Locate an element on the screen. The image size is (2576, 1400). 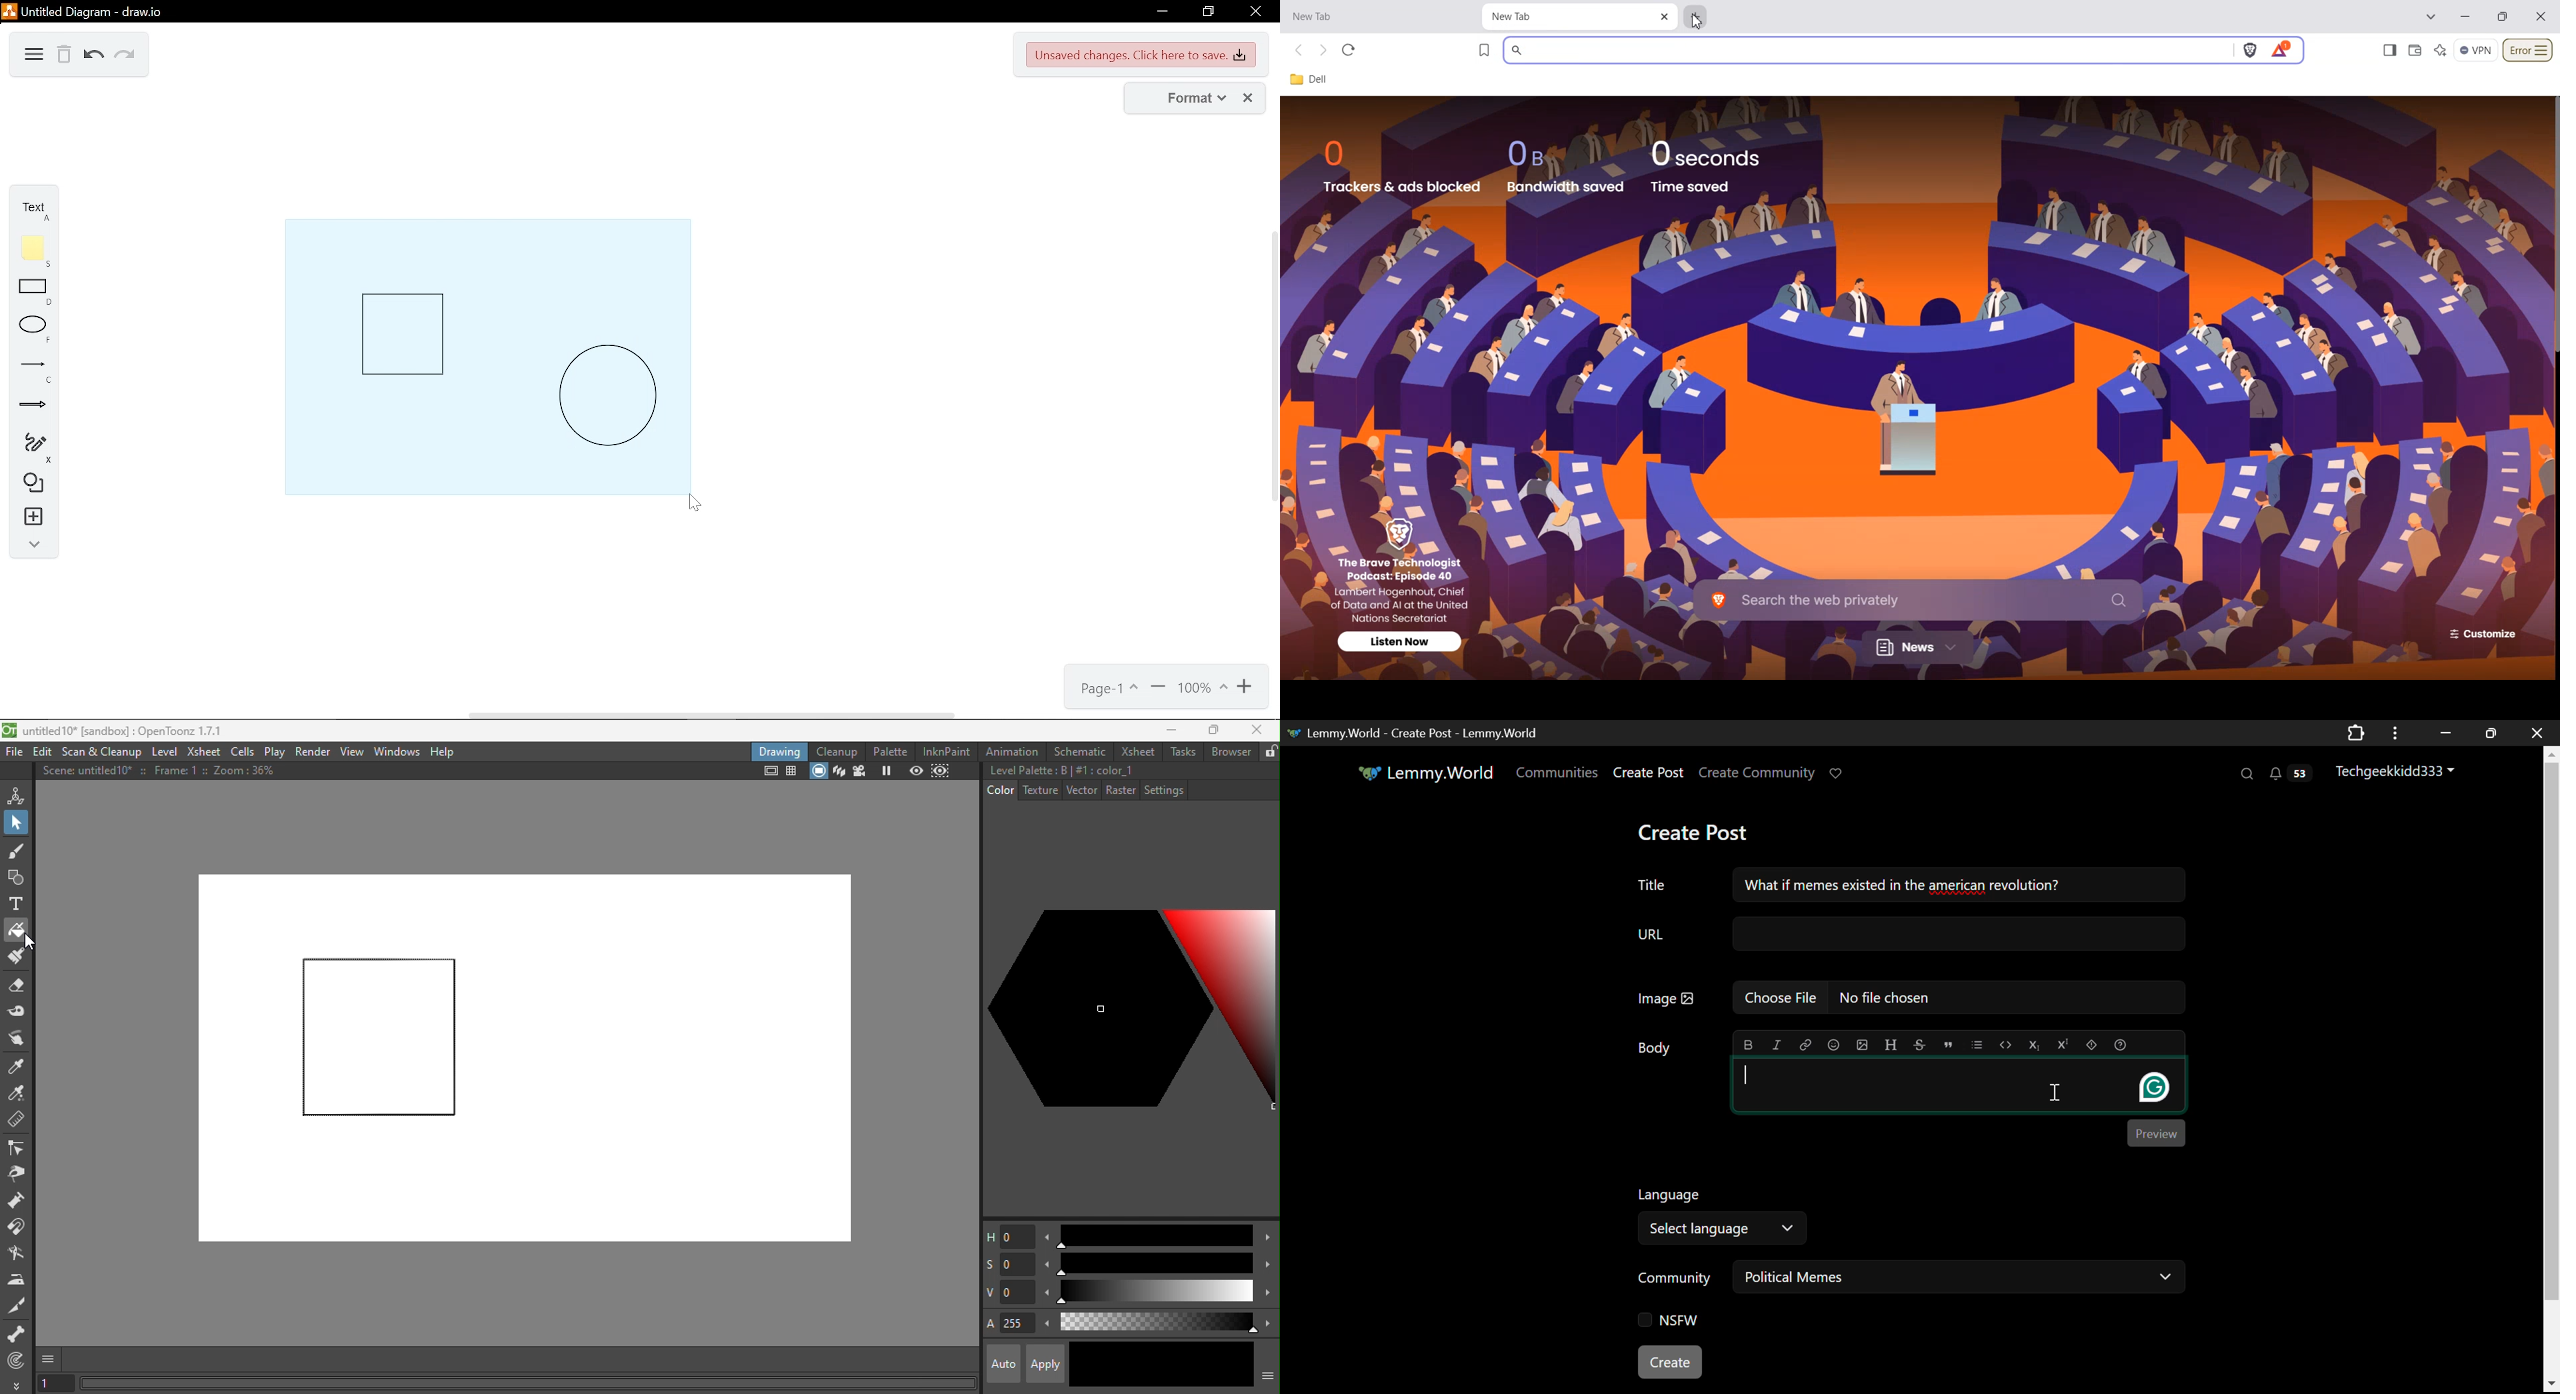
horizontal scrollbar is located at coordinates (714, 715).